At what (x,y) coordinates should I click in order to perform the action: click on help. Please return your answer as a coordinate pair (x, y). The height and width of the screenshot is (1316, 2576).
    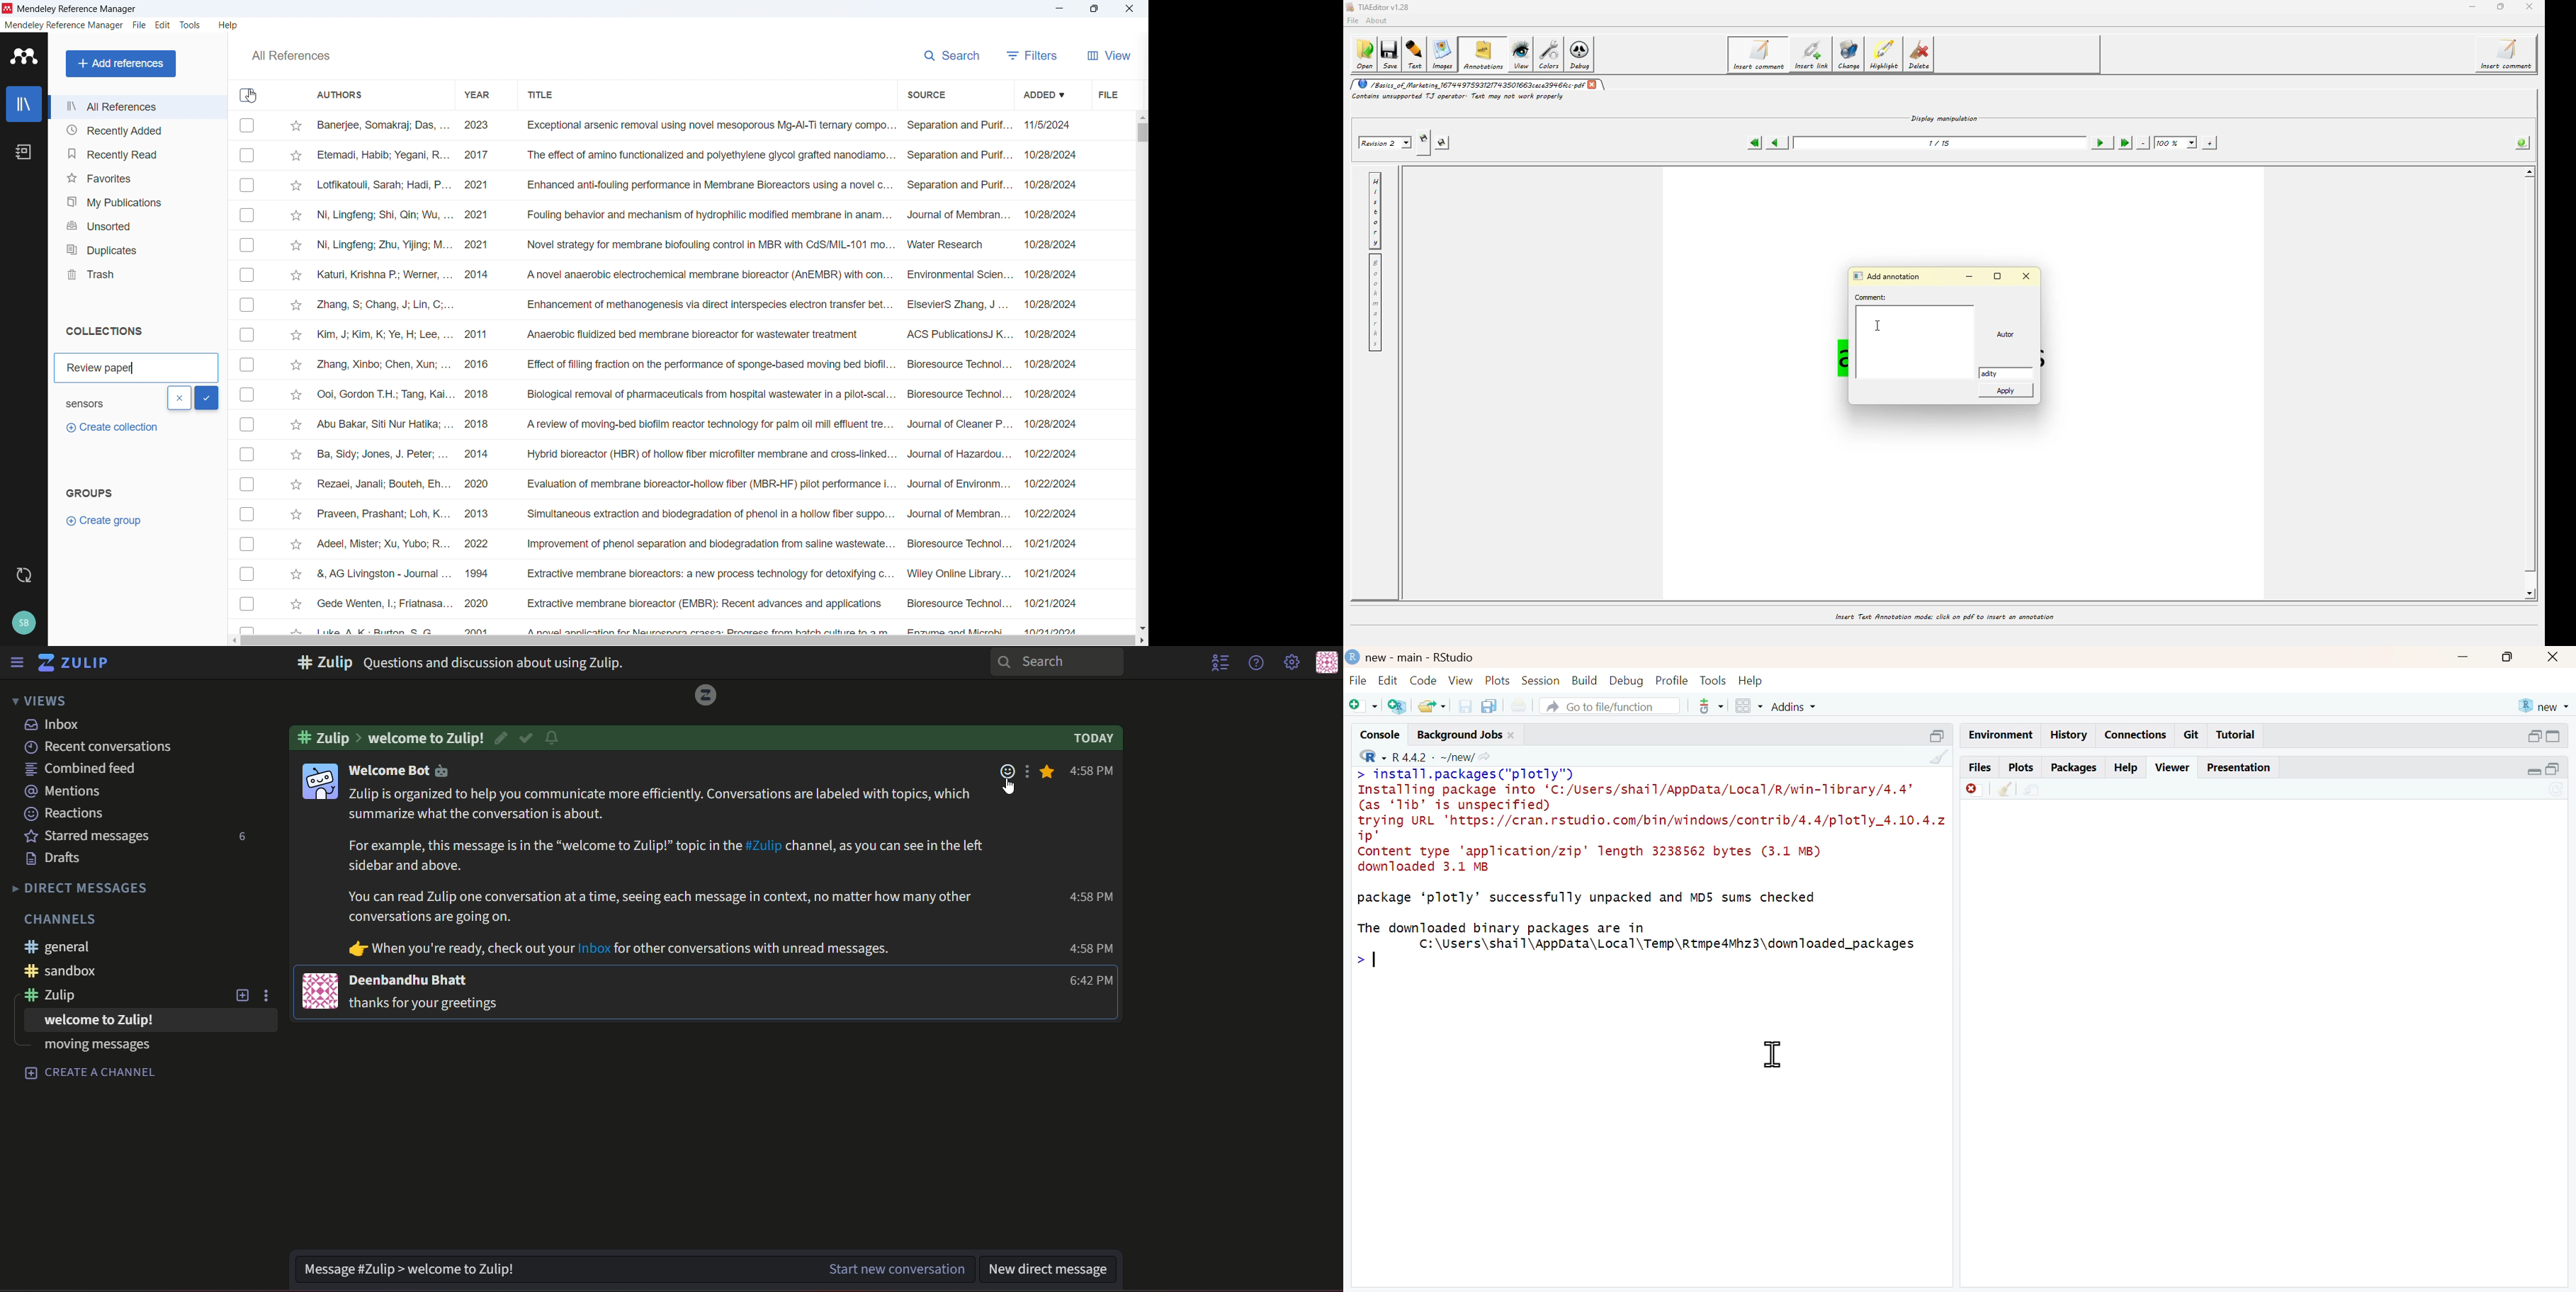
    Looking at the image, I should click on (1754, 679).